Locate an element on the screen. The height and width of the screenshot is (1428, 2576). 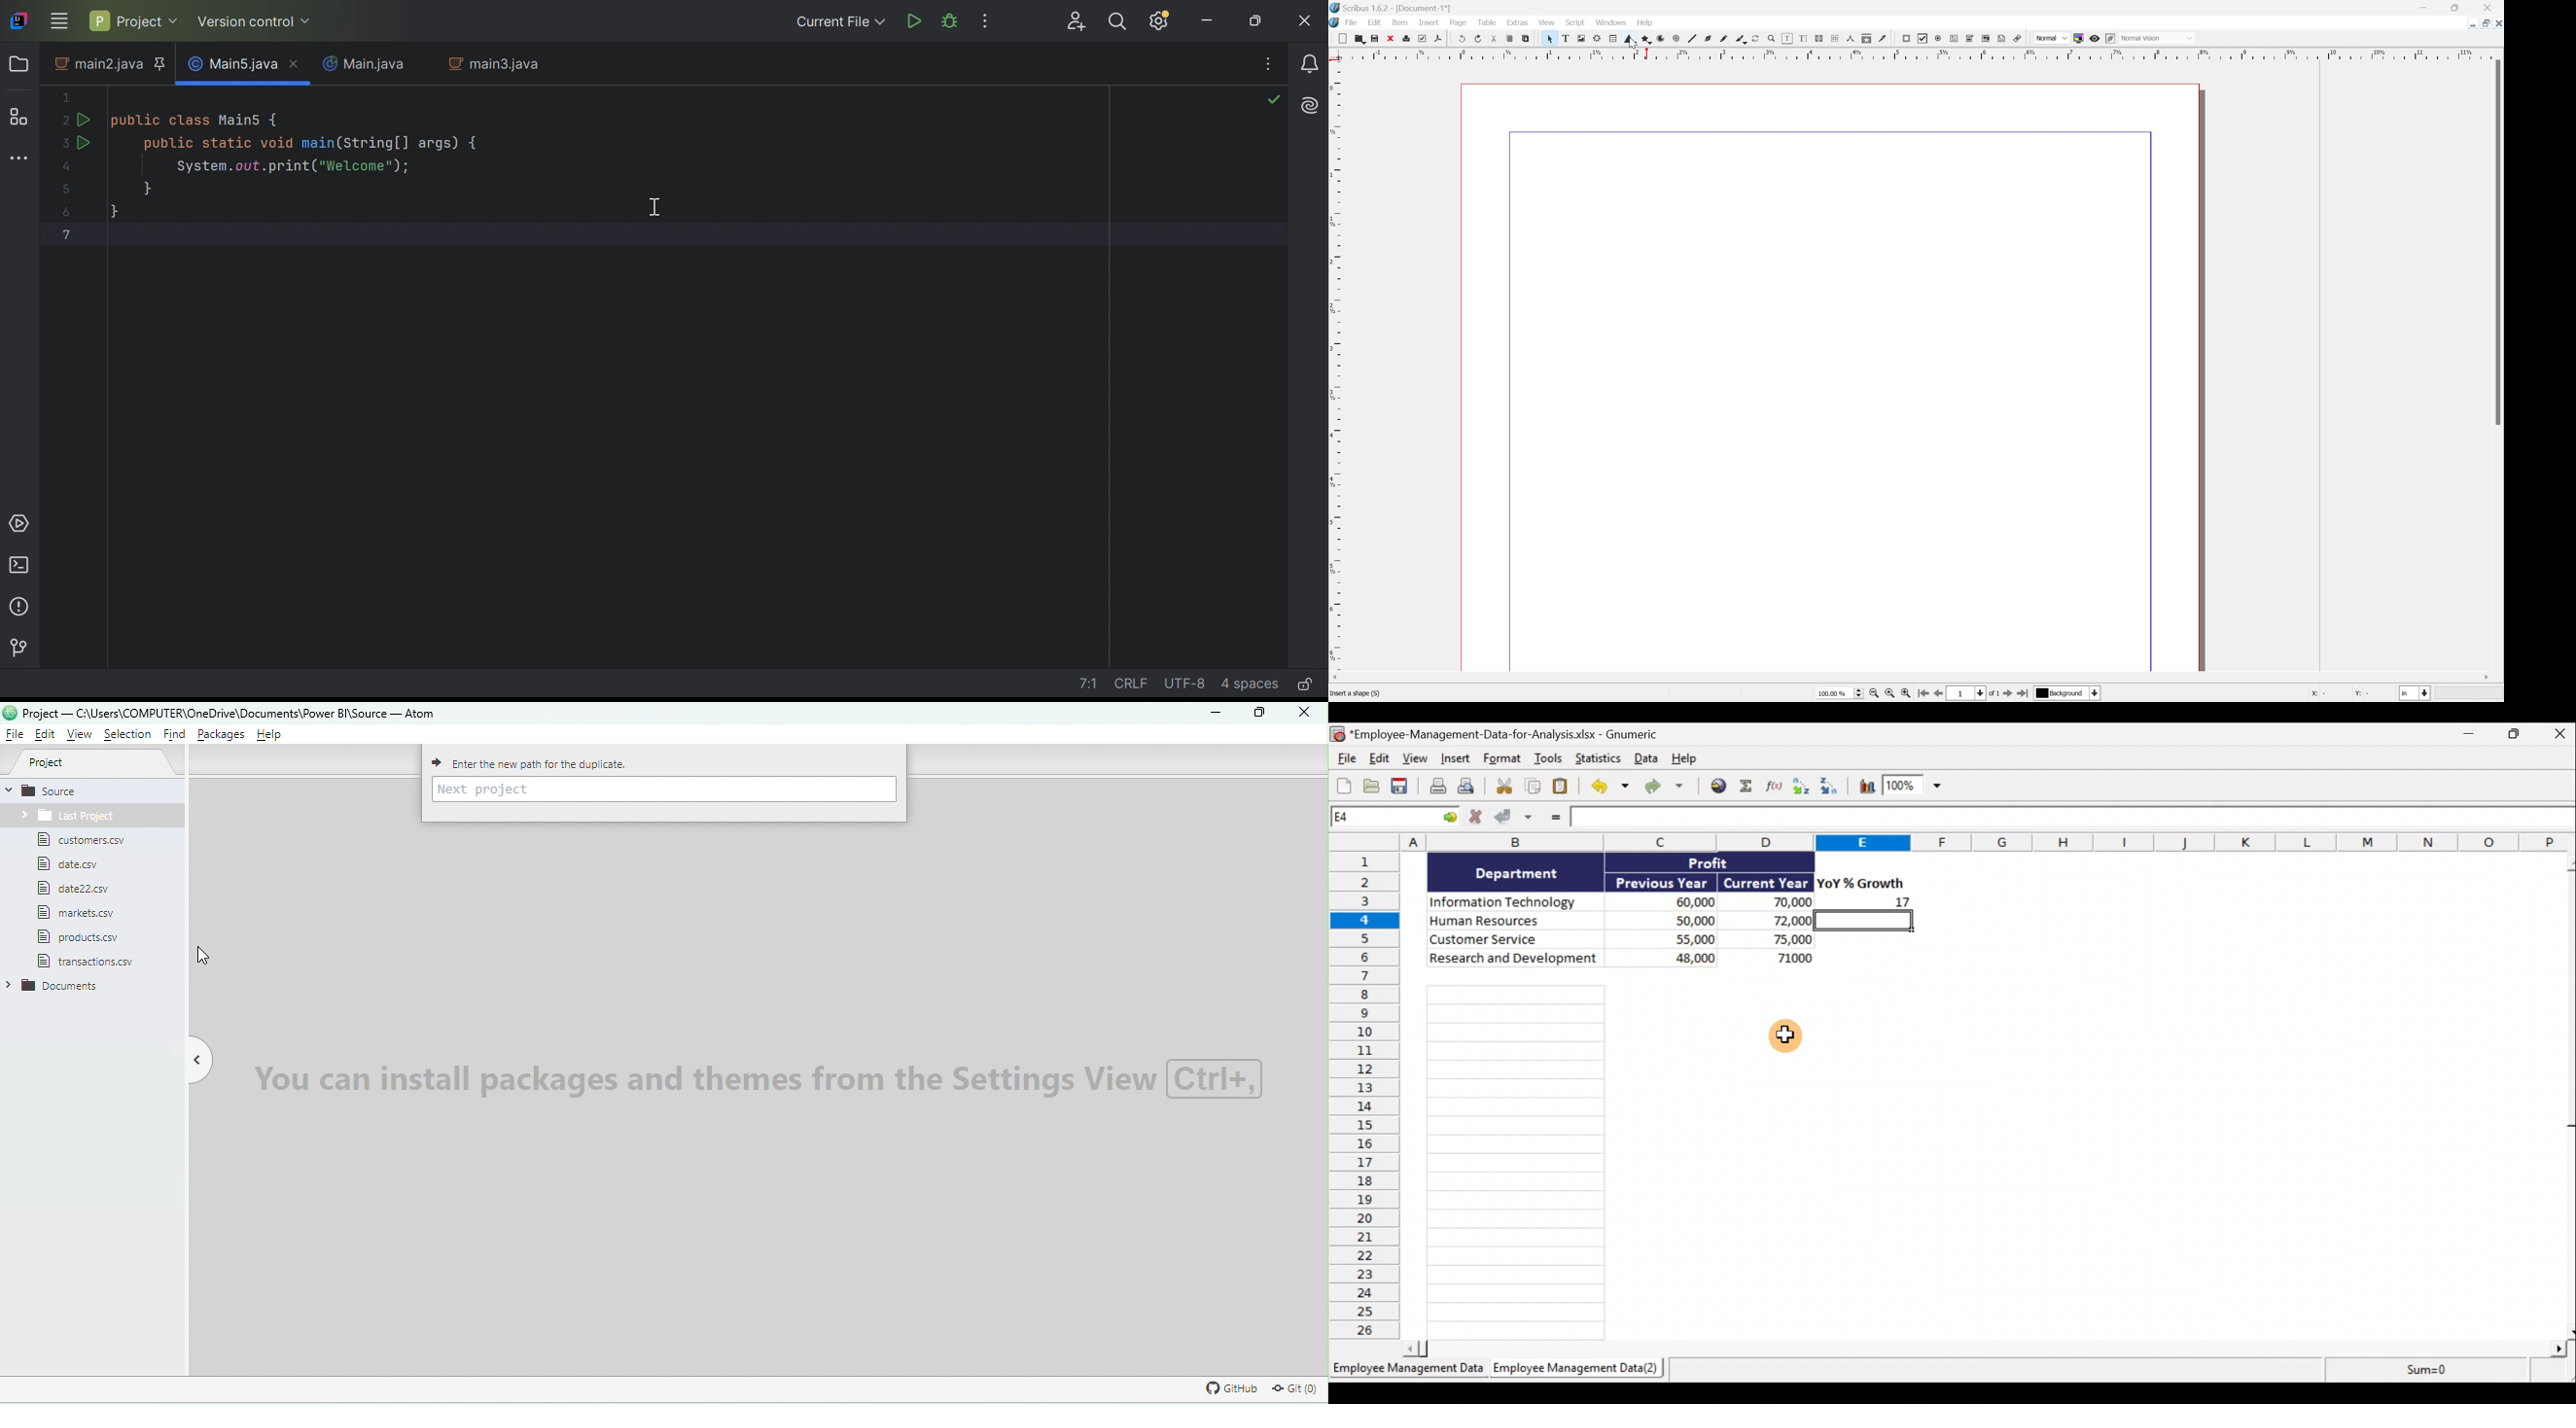
Accept change is located at coordinates (1518, 820).